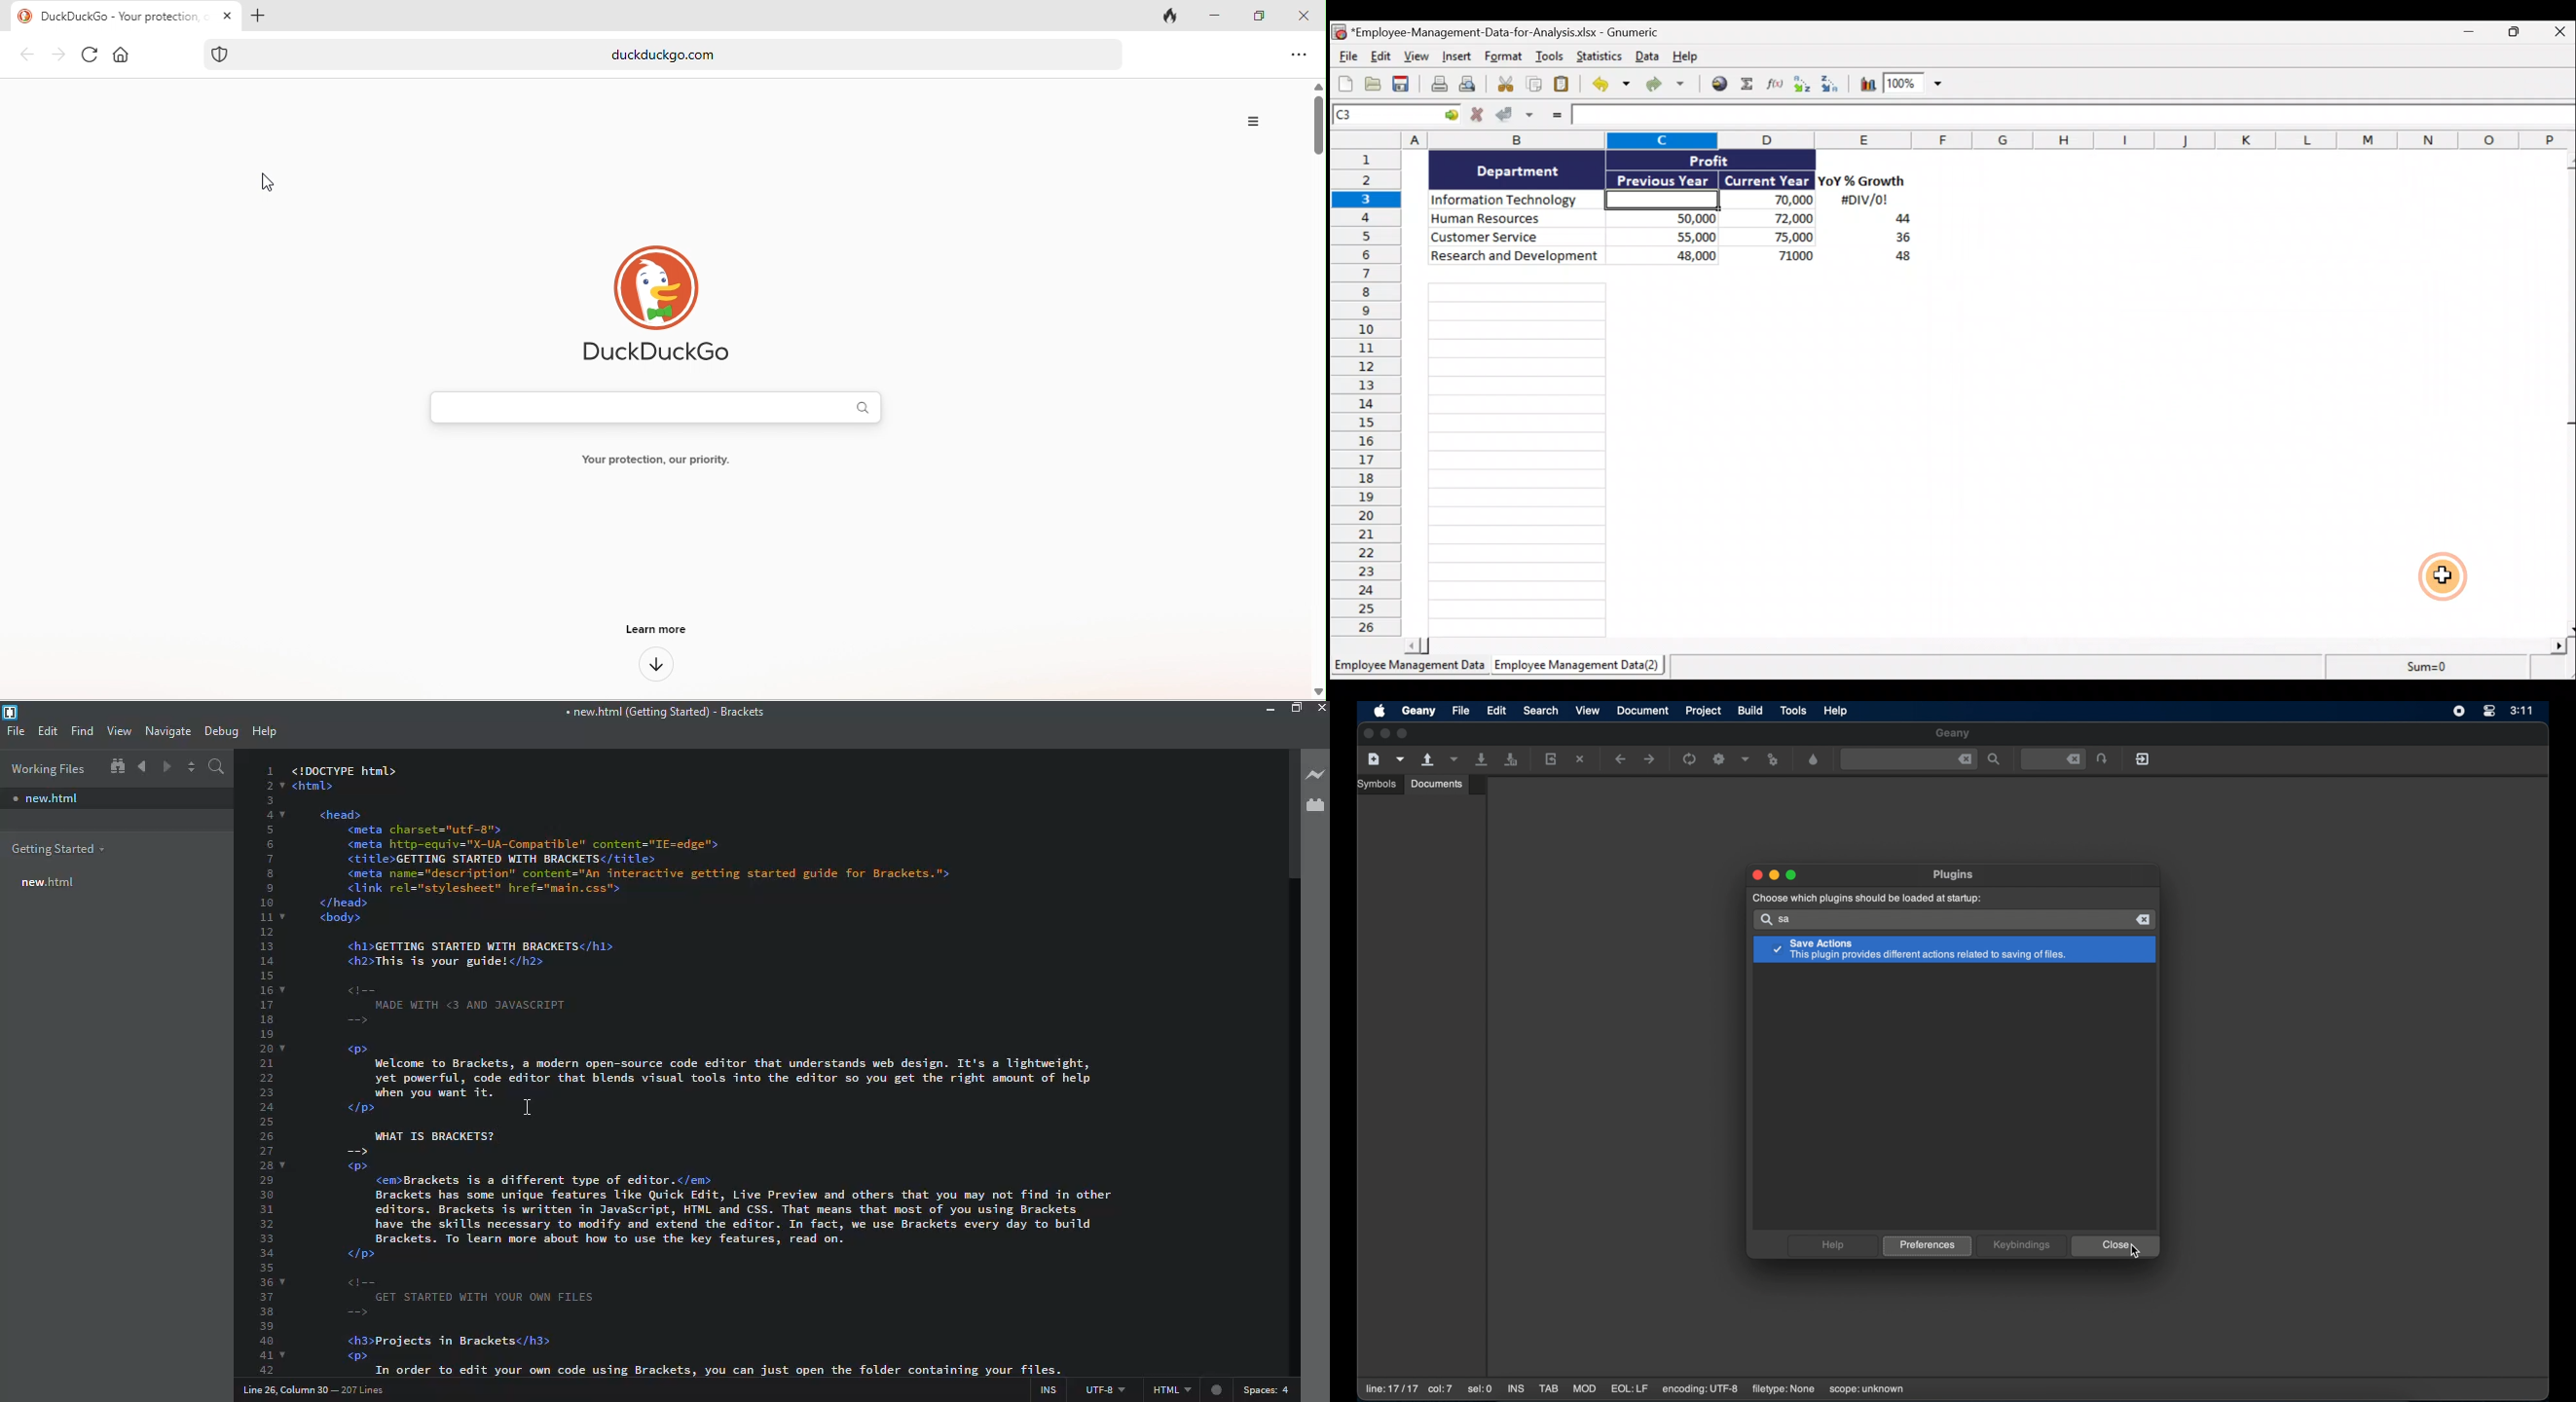  Describe the element at coordinates (47, 882) in the screenshot. I see `new` at that location.